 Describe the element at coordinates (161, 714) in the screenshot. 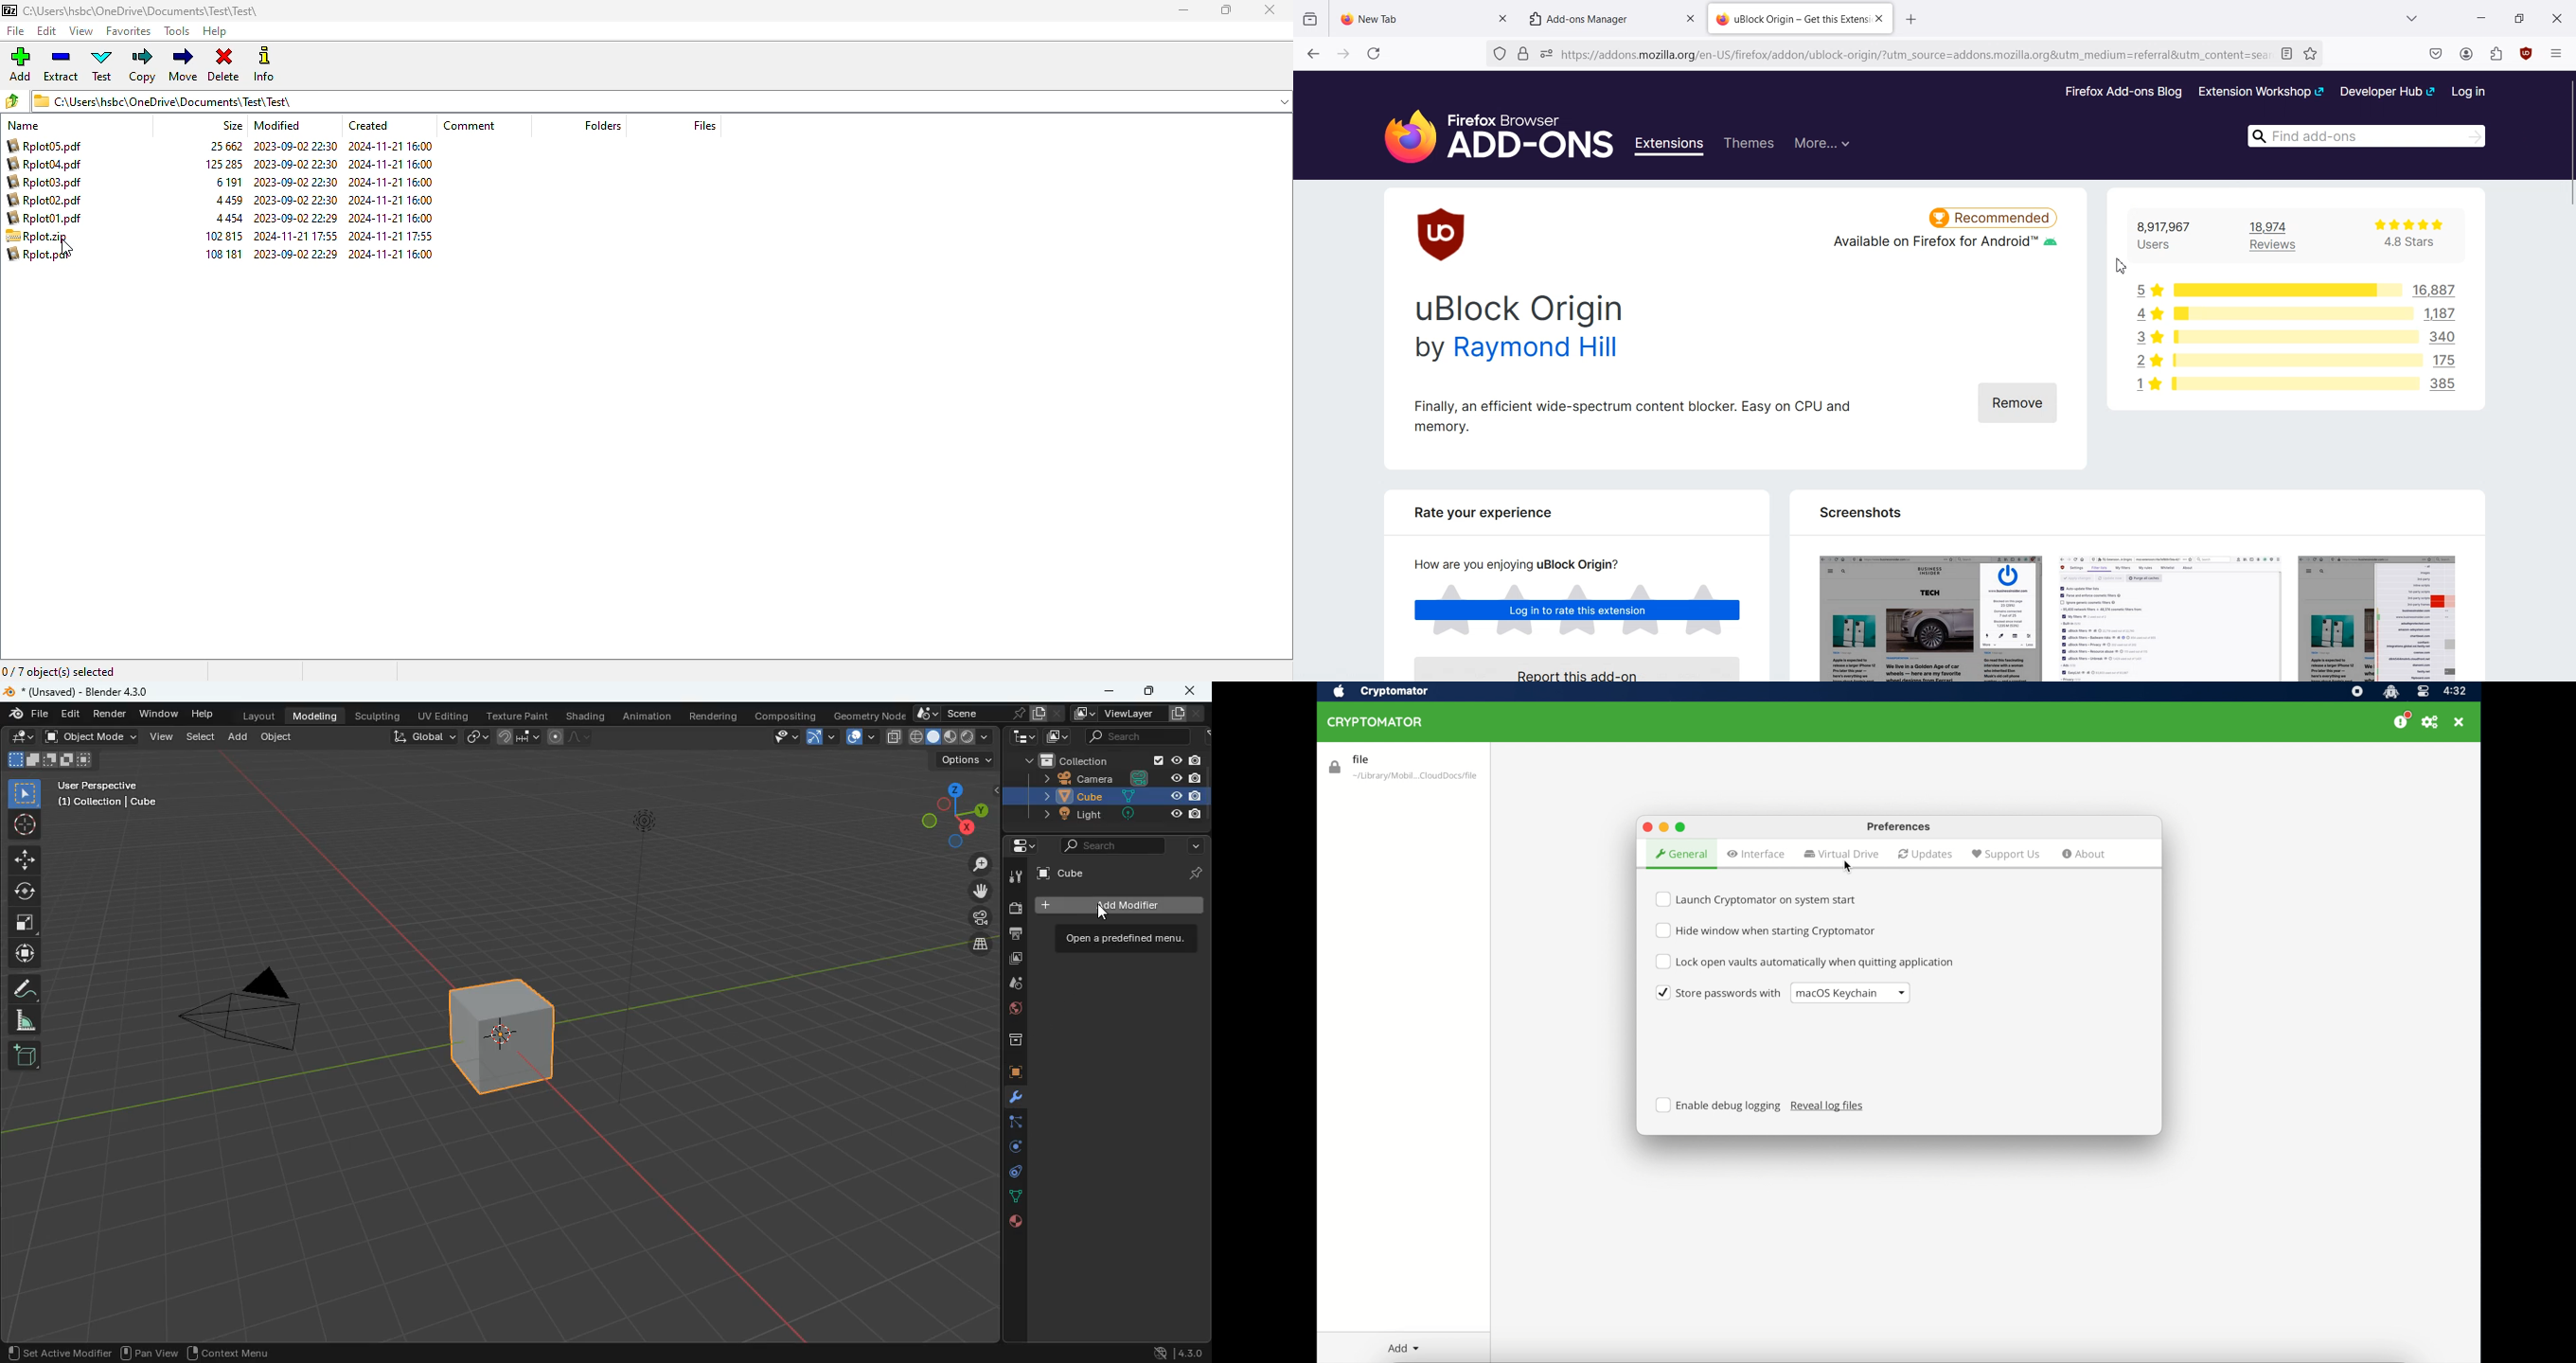

I see `window` at that location.